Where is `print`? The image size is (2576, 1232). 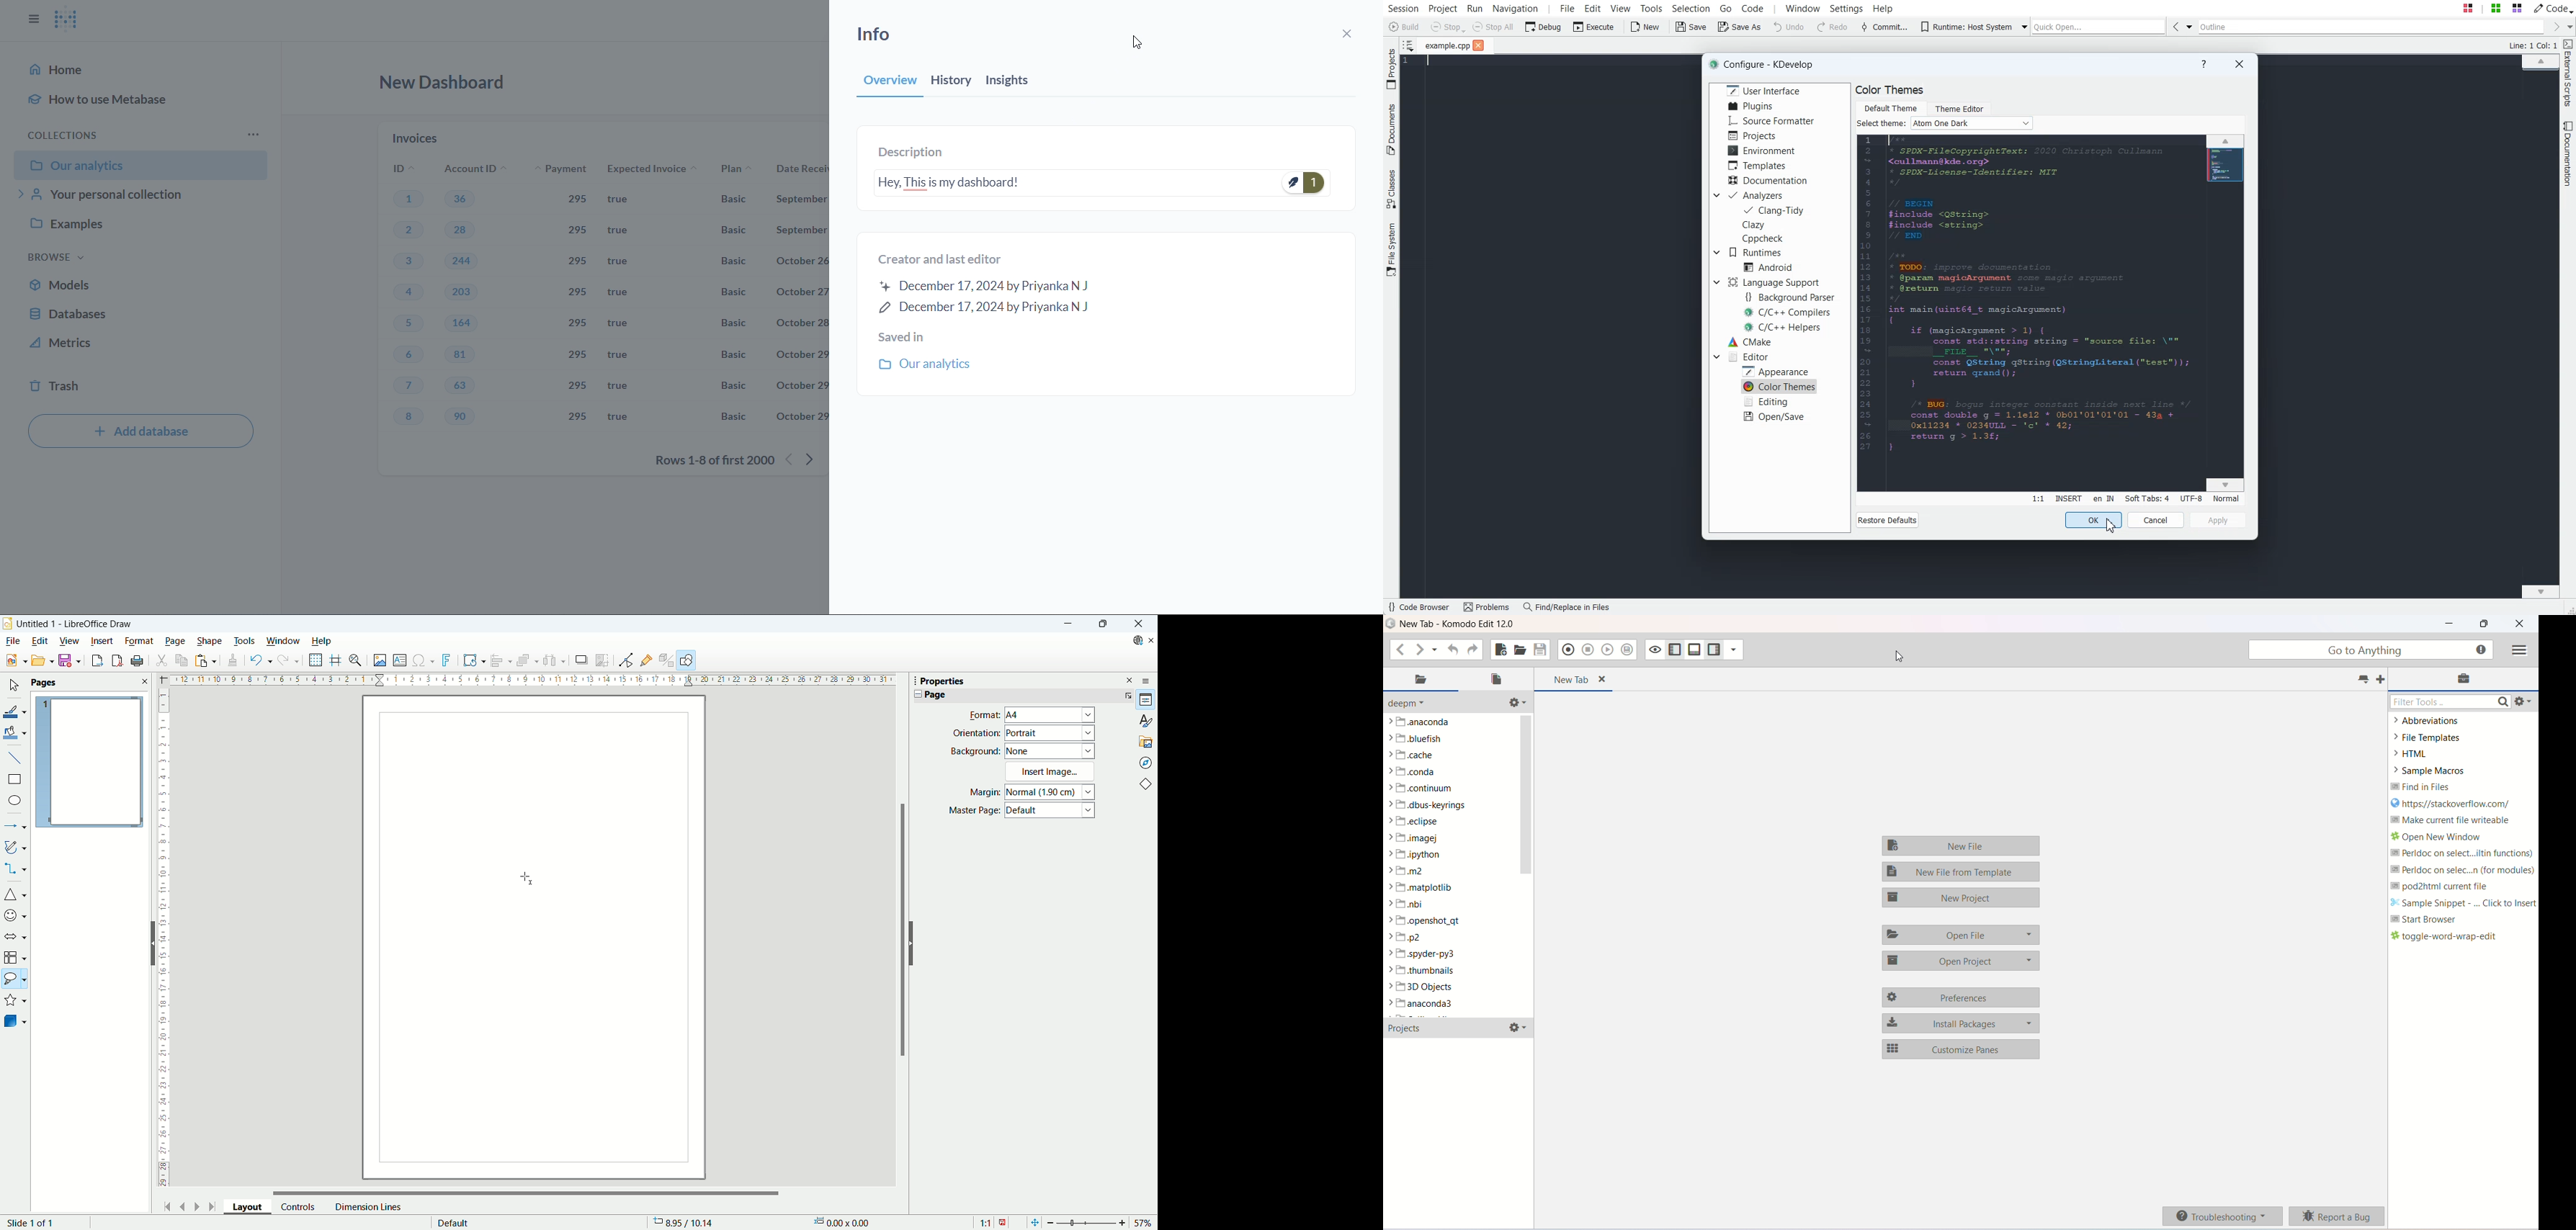 print is located at coordinates (138, 661).